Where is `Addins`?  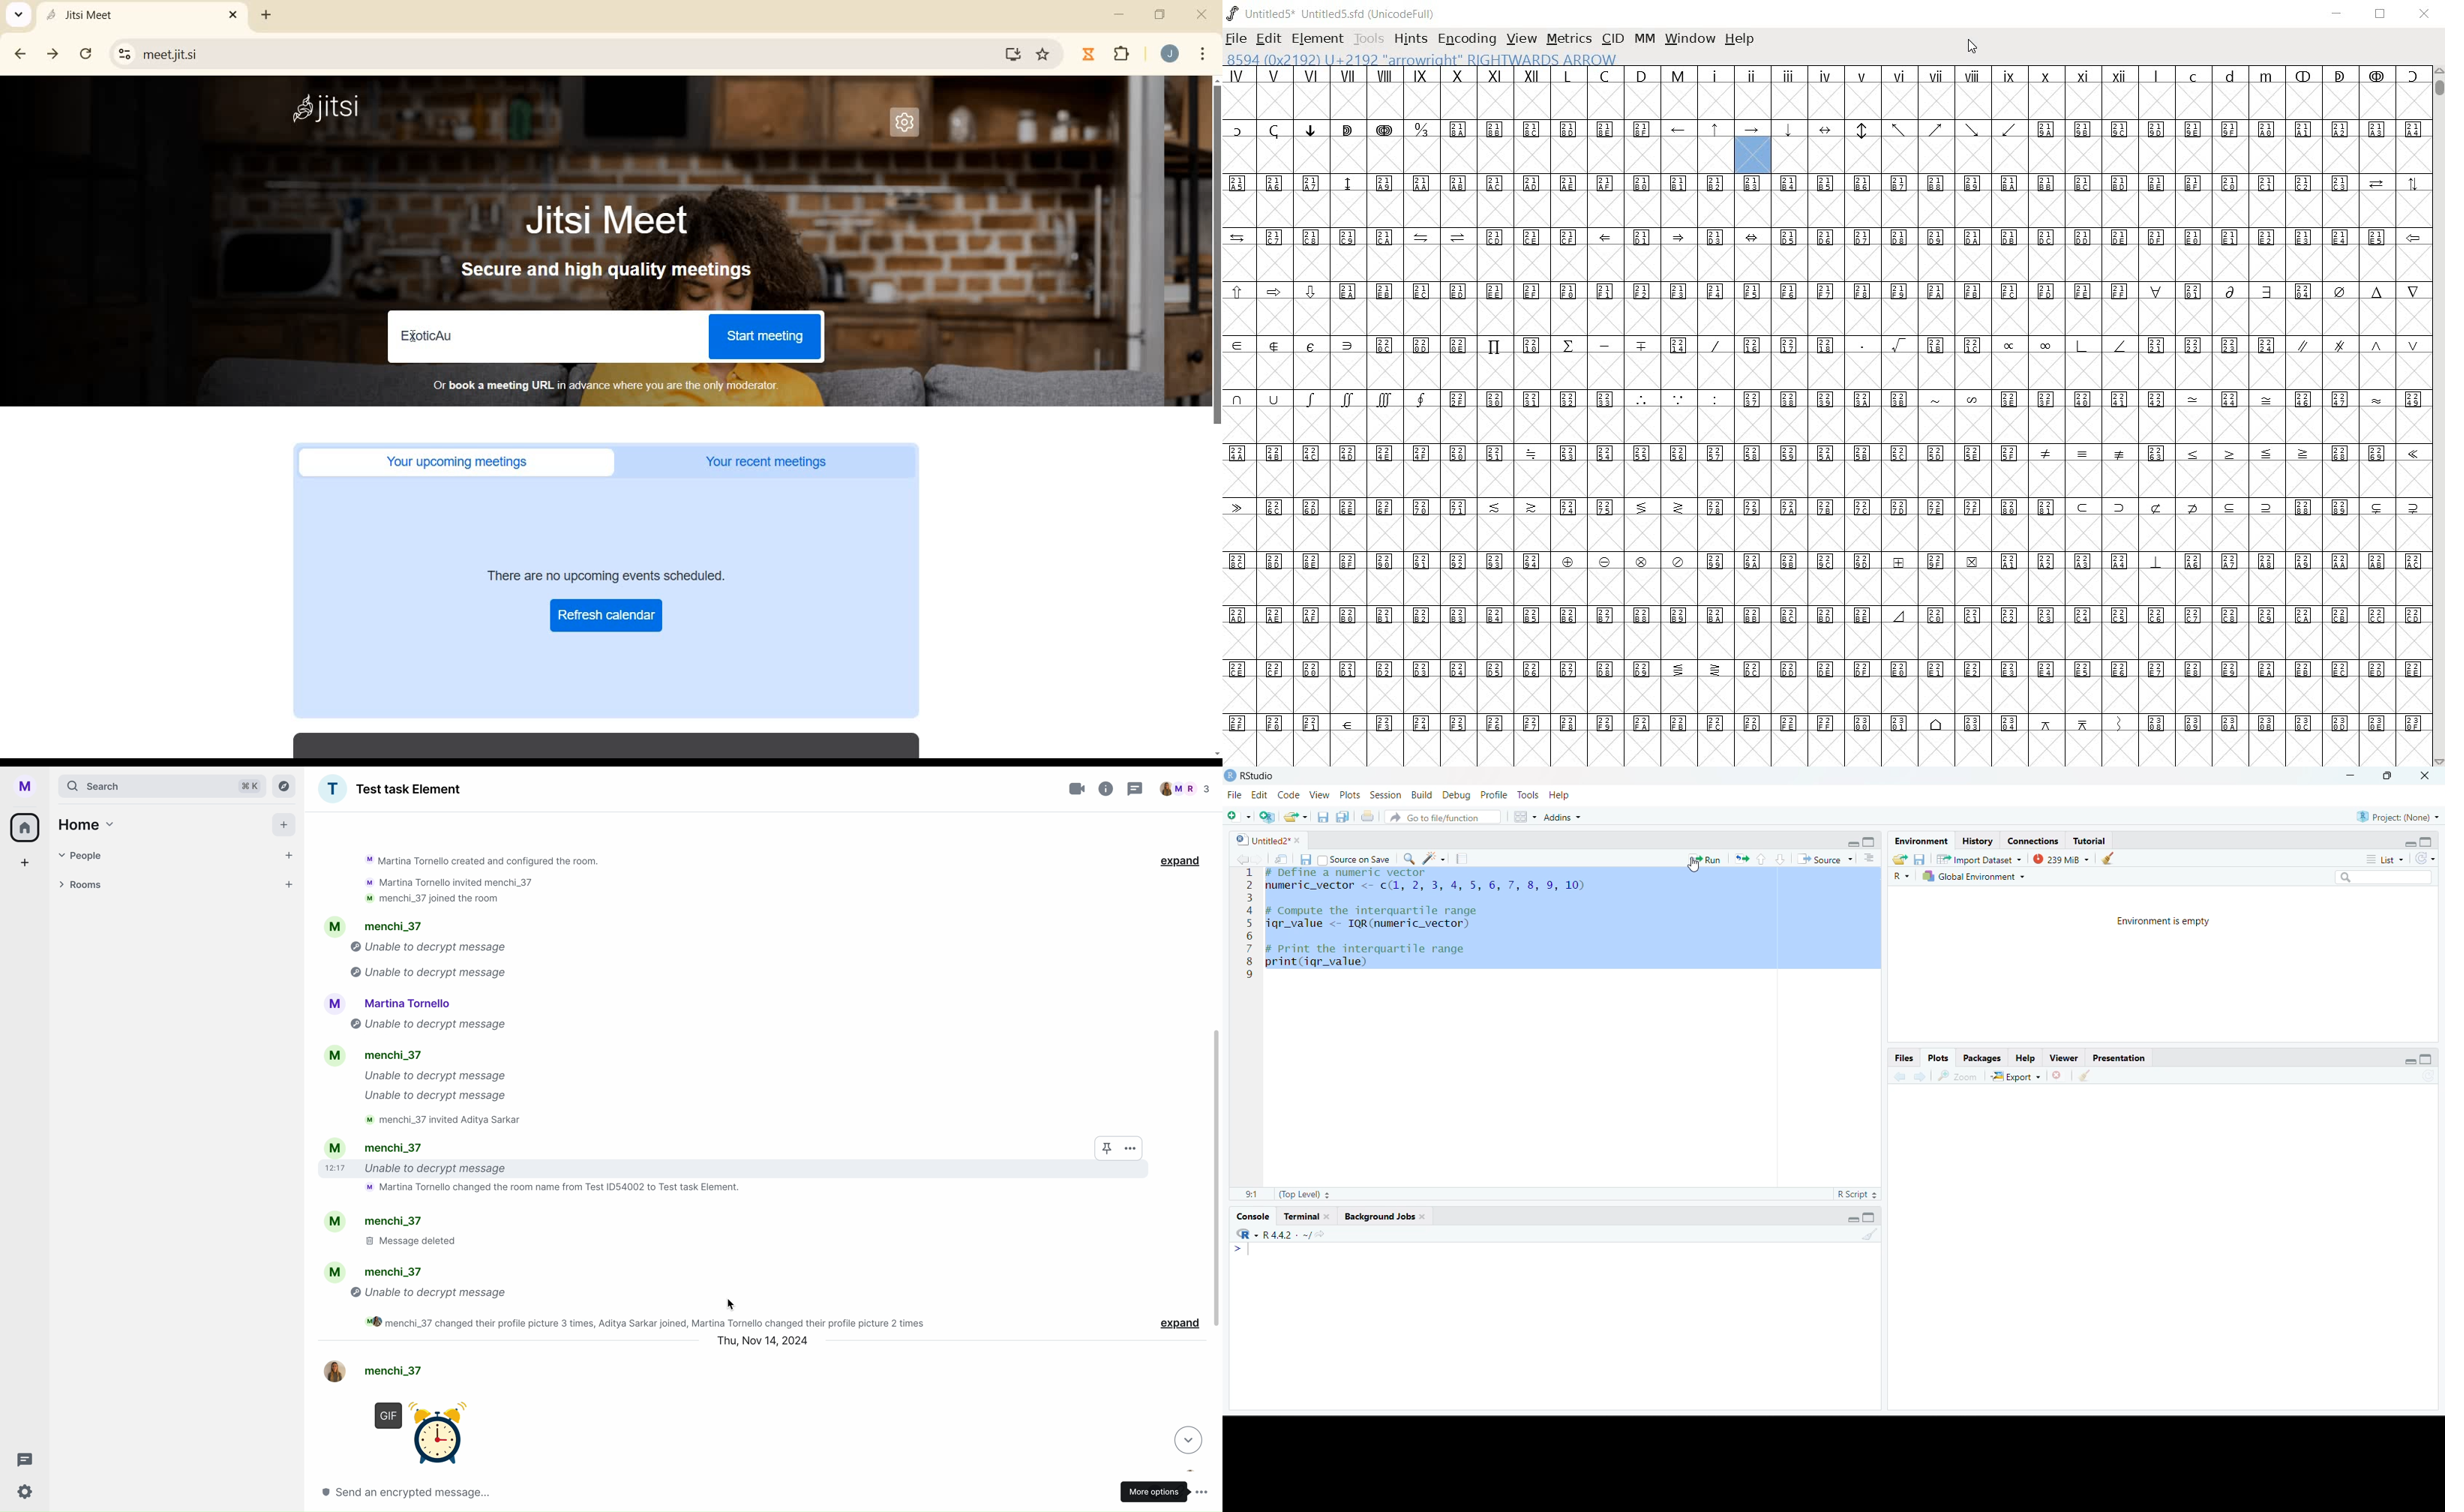
Addins is located at coordinates (1564, 817).